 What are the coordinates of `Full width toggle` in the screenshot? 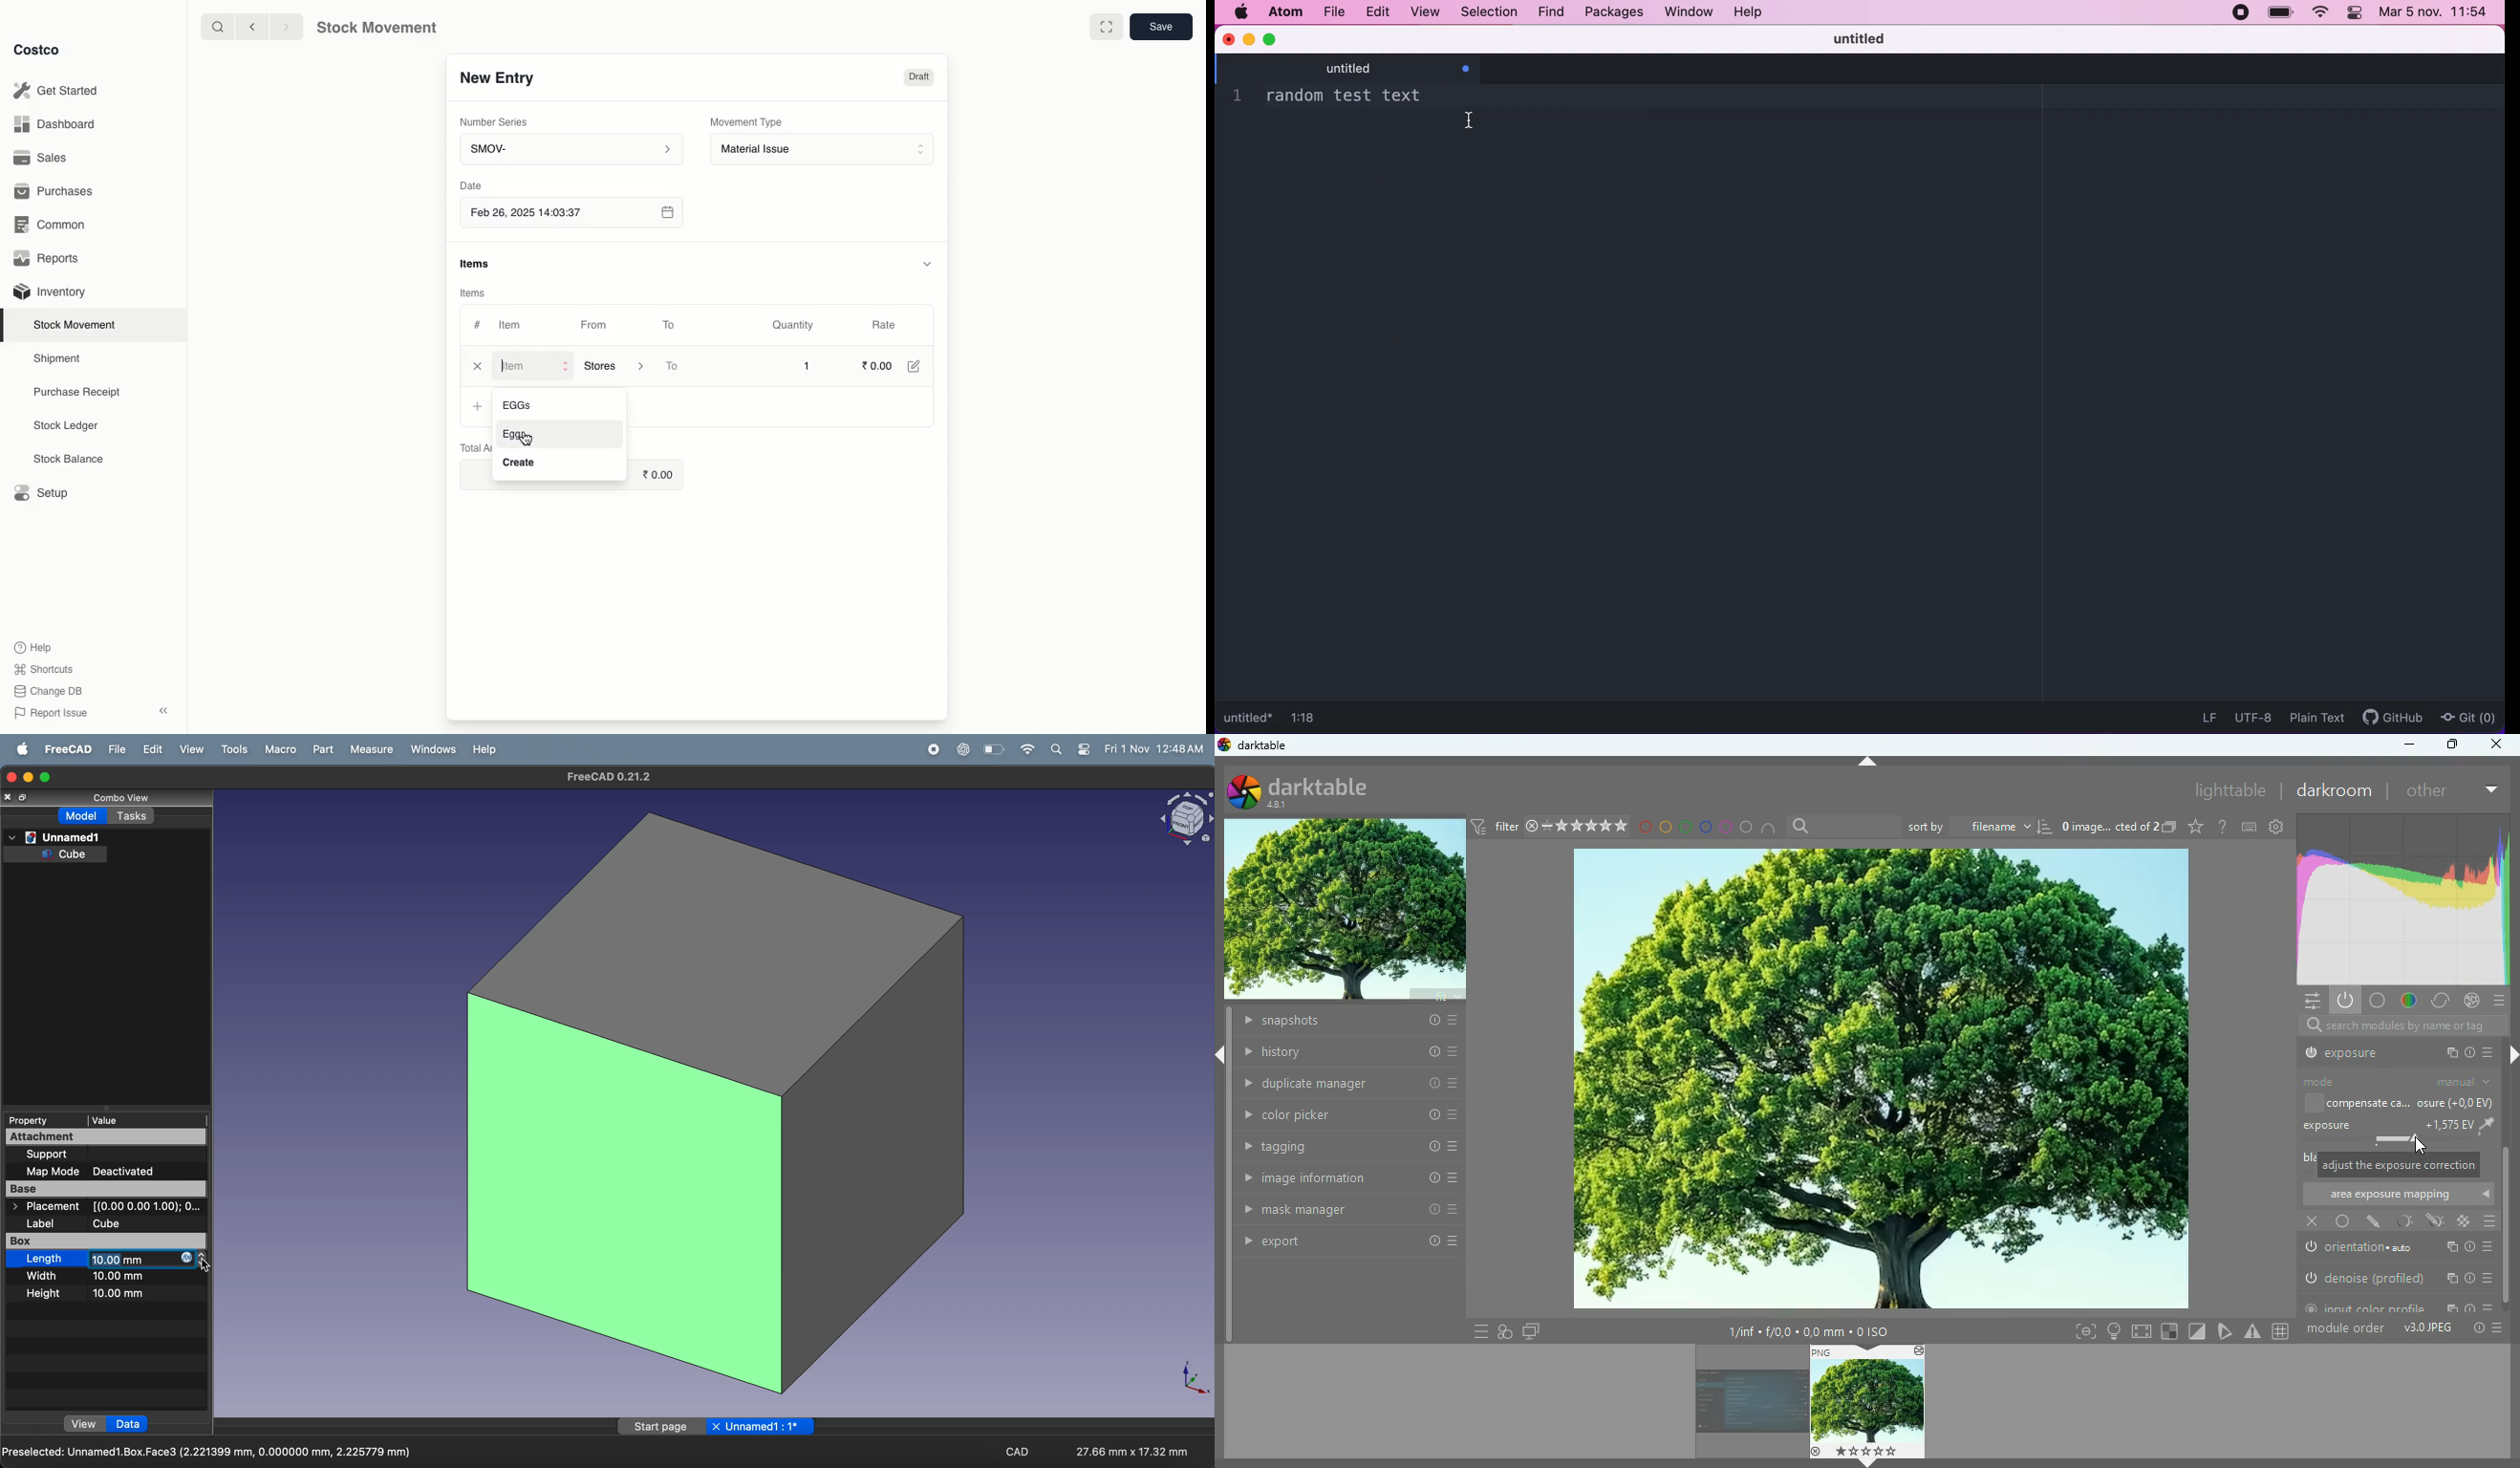 It's located at (1108, 27).